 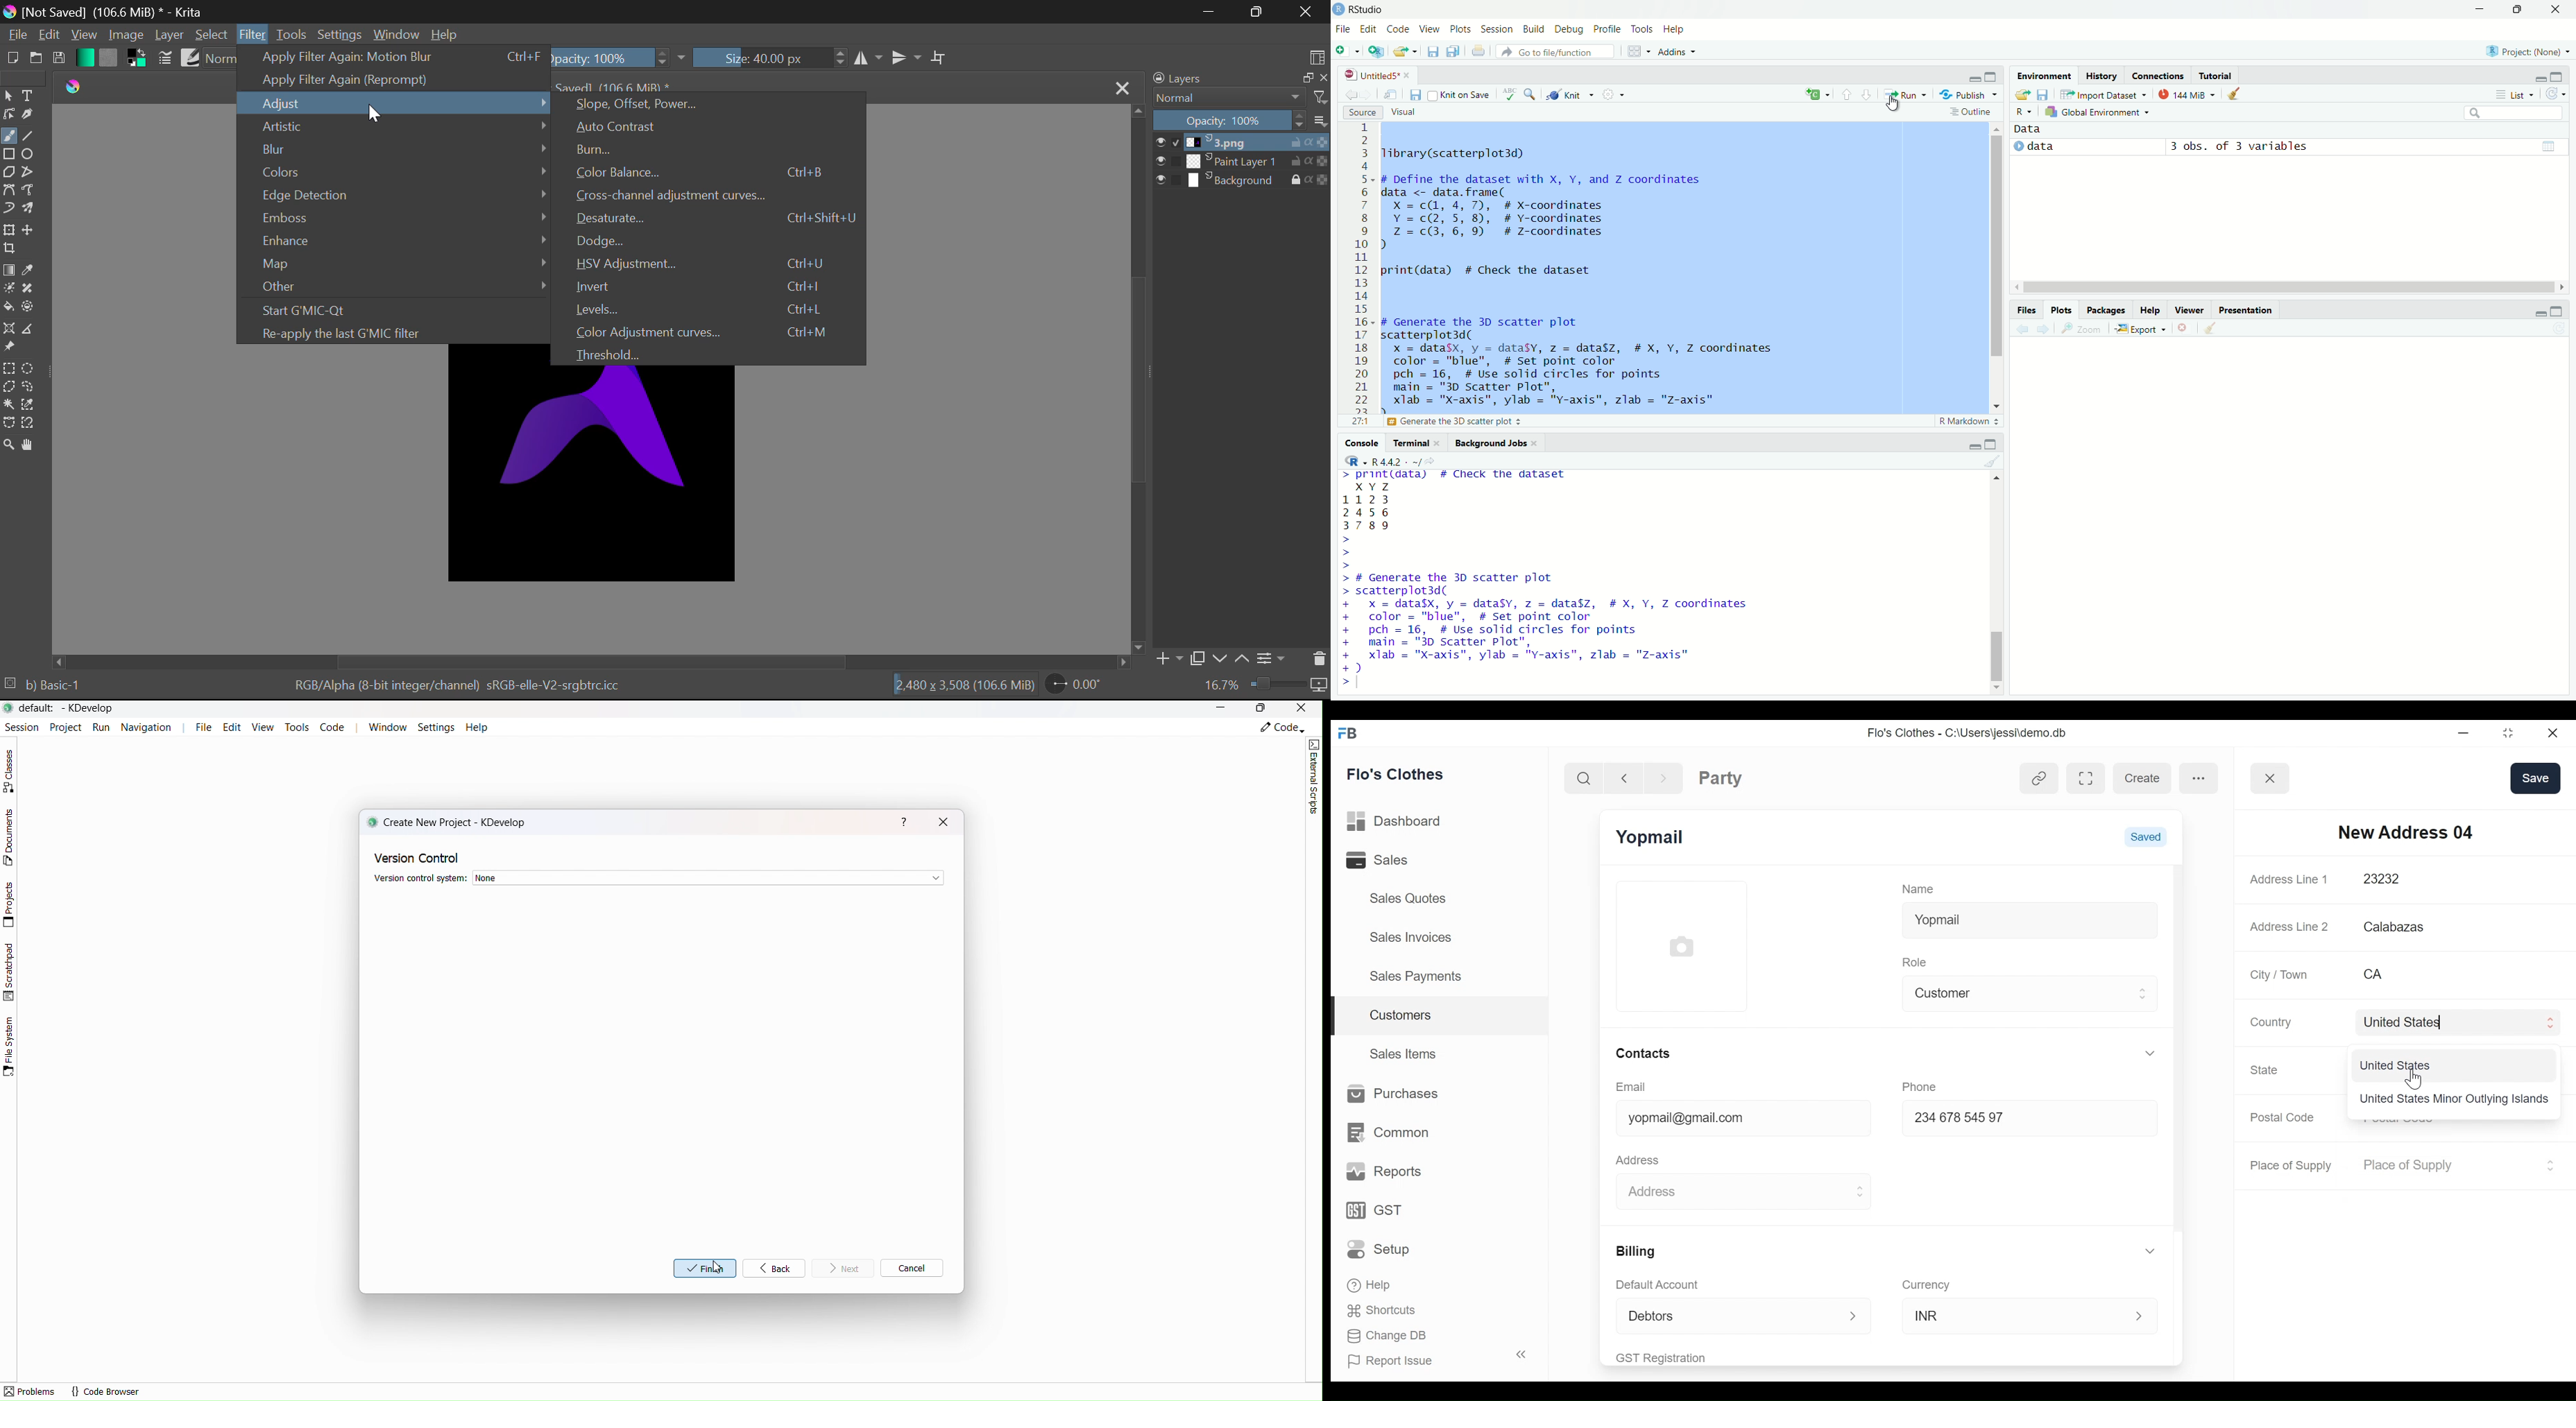 What do you see at coordinates (1341, 30) in the screenshot?
I see `file` at bounding box center [1341, 30].